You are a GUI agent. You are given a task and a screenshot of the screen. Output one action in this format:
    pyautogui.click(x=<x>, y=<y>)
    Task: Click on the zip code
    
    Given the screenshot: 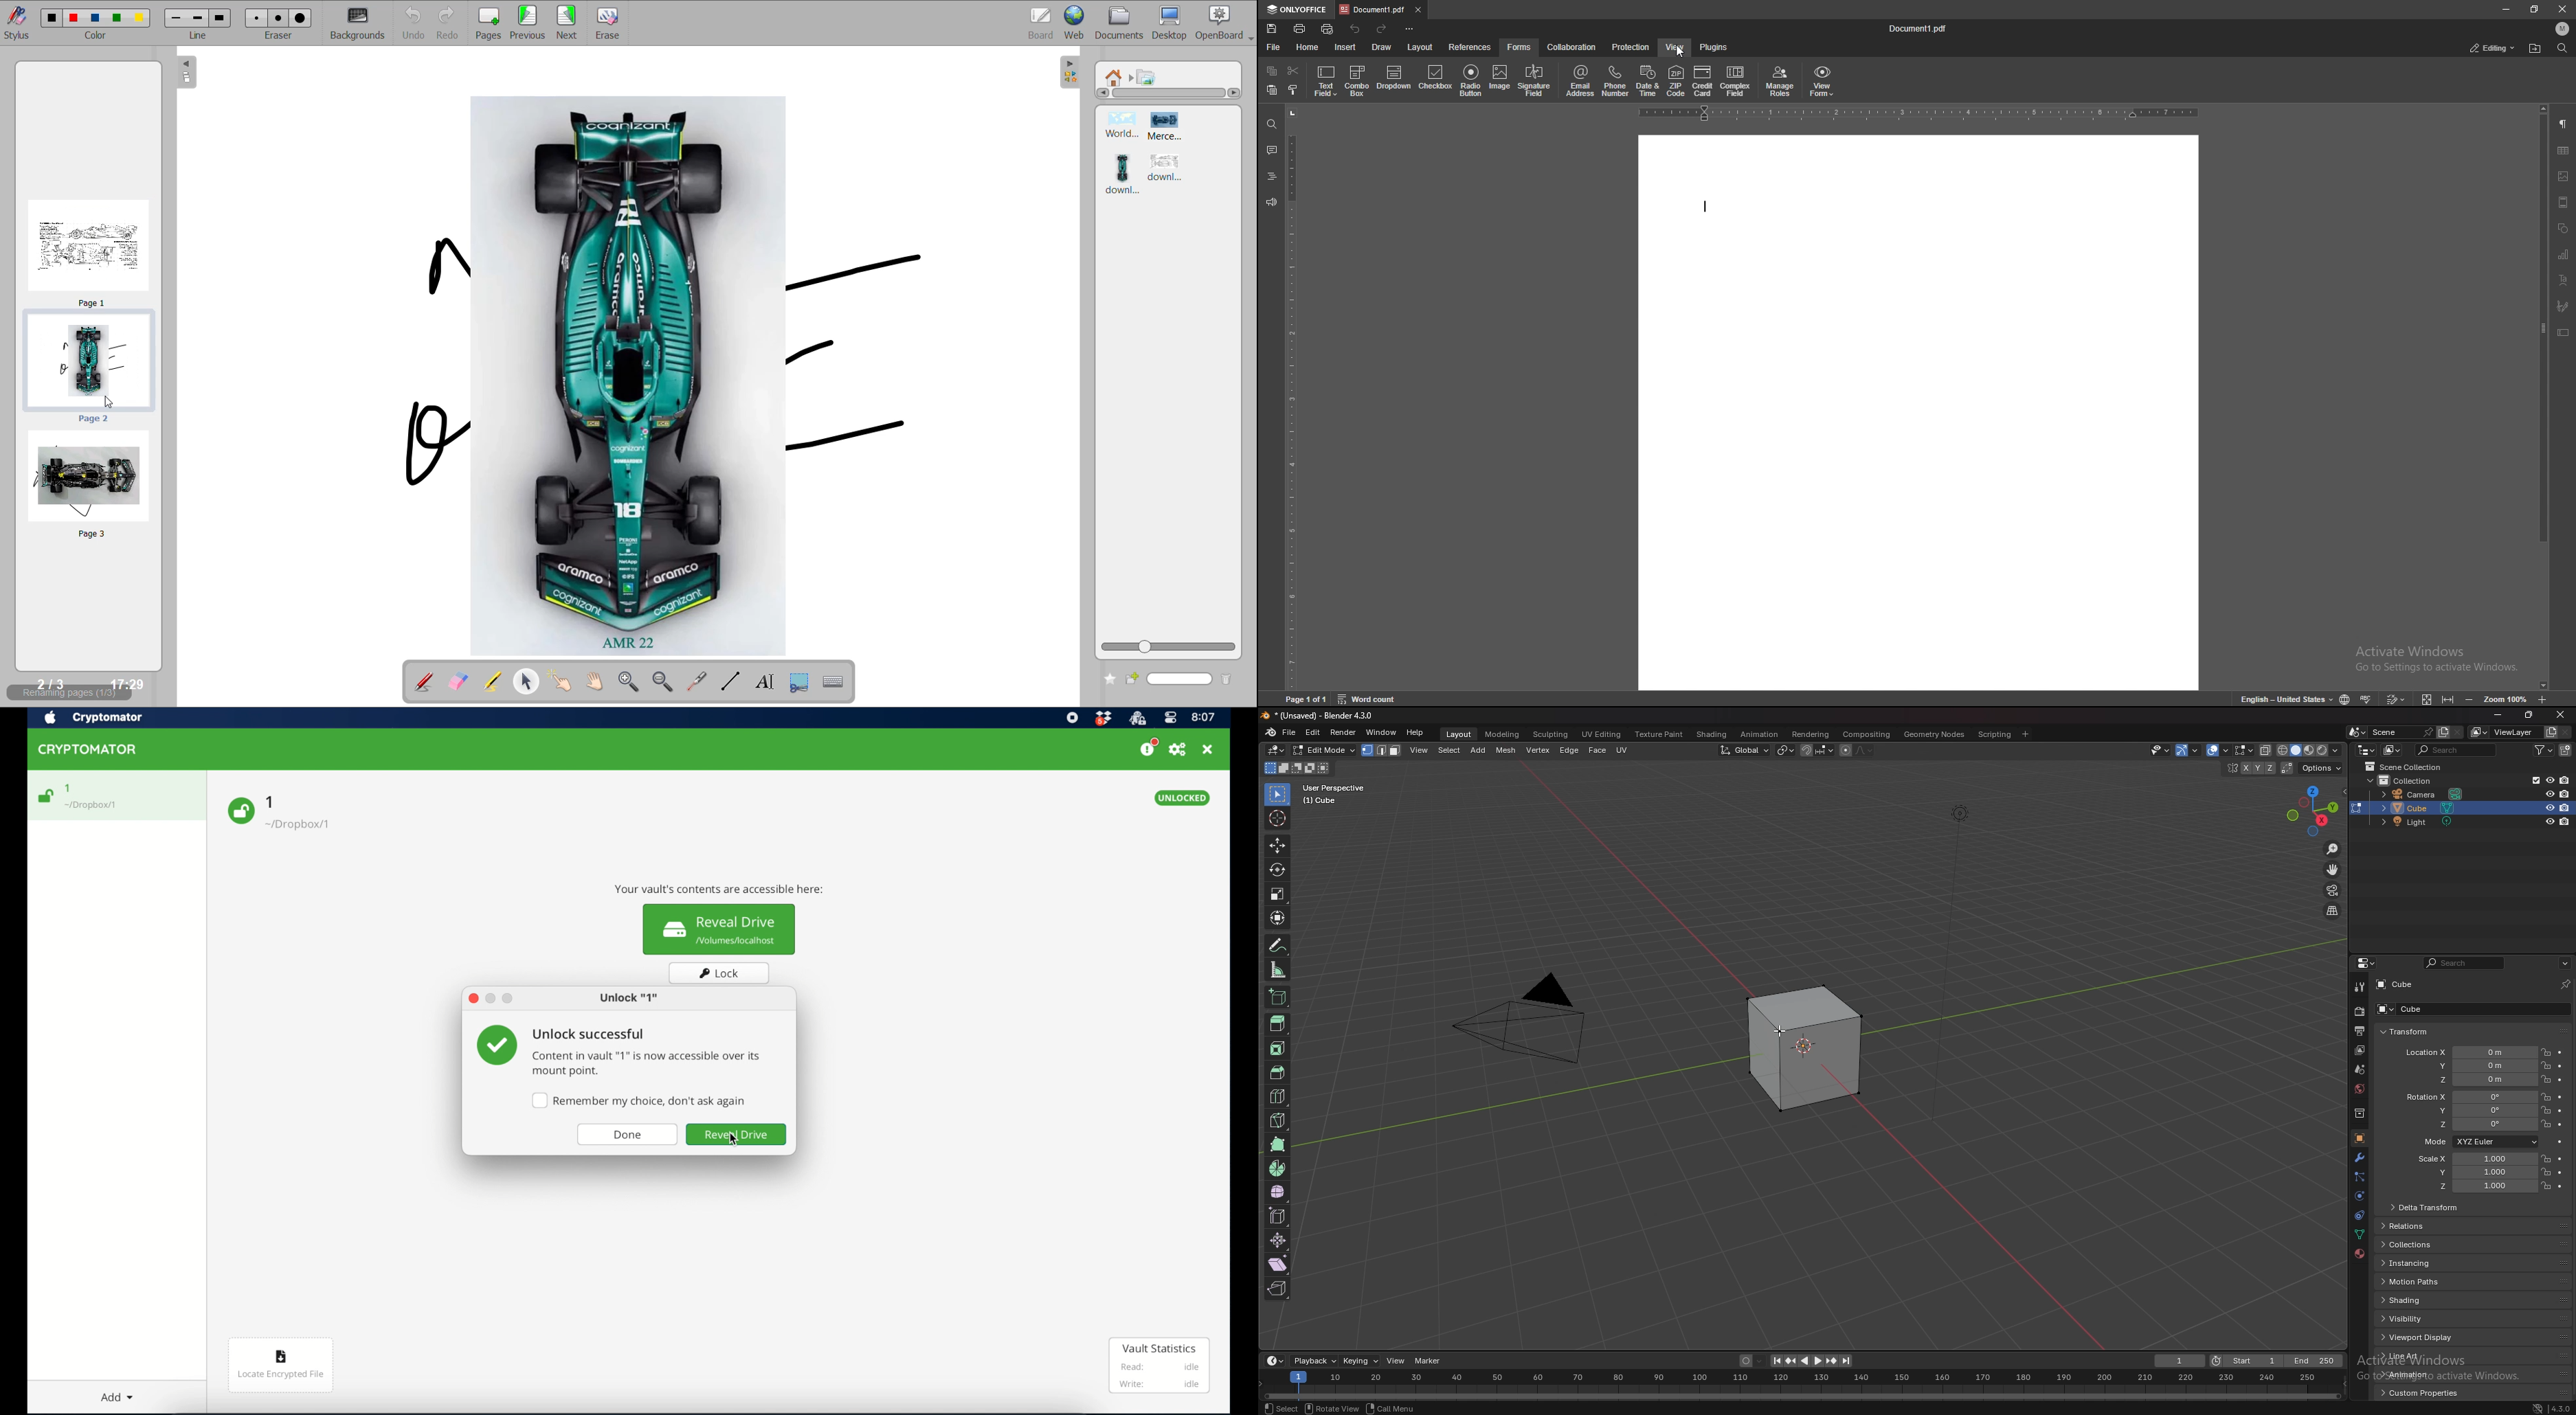 What is the action you would take?
    pyautogui.click(x=1678, y=80)
    